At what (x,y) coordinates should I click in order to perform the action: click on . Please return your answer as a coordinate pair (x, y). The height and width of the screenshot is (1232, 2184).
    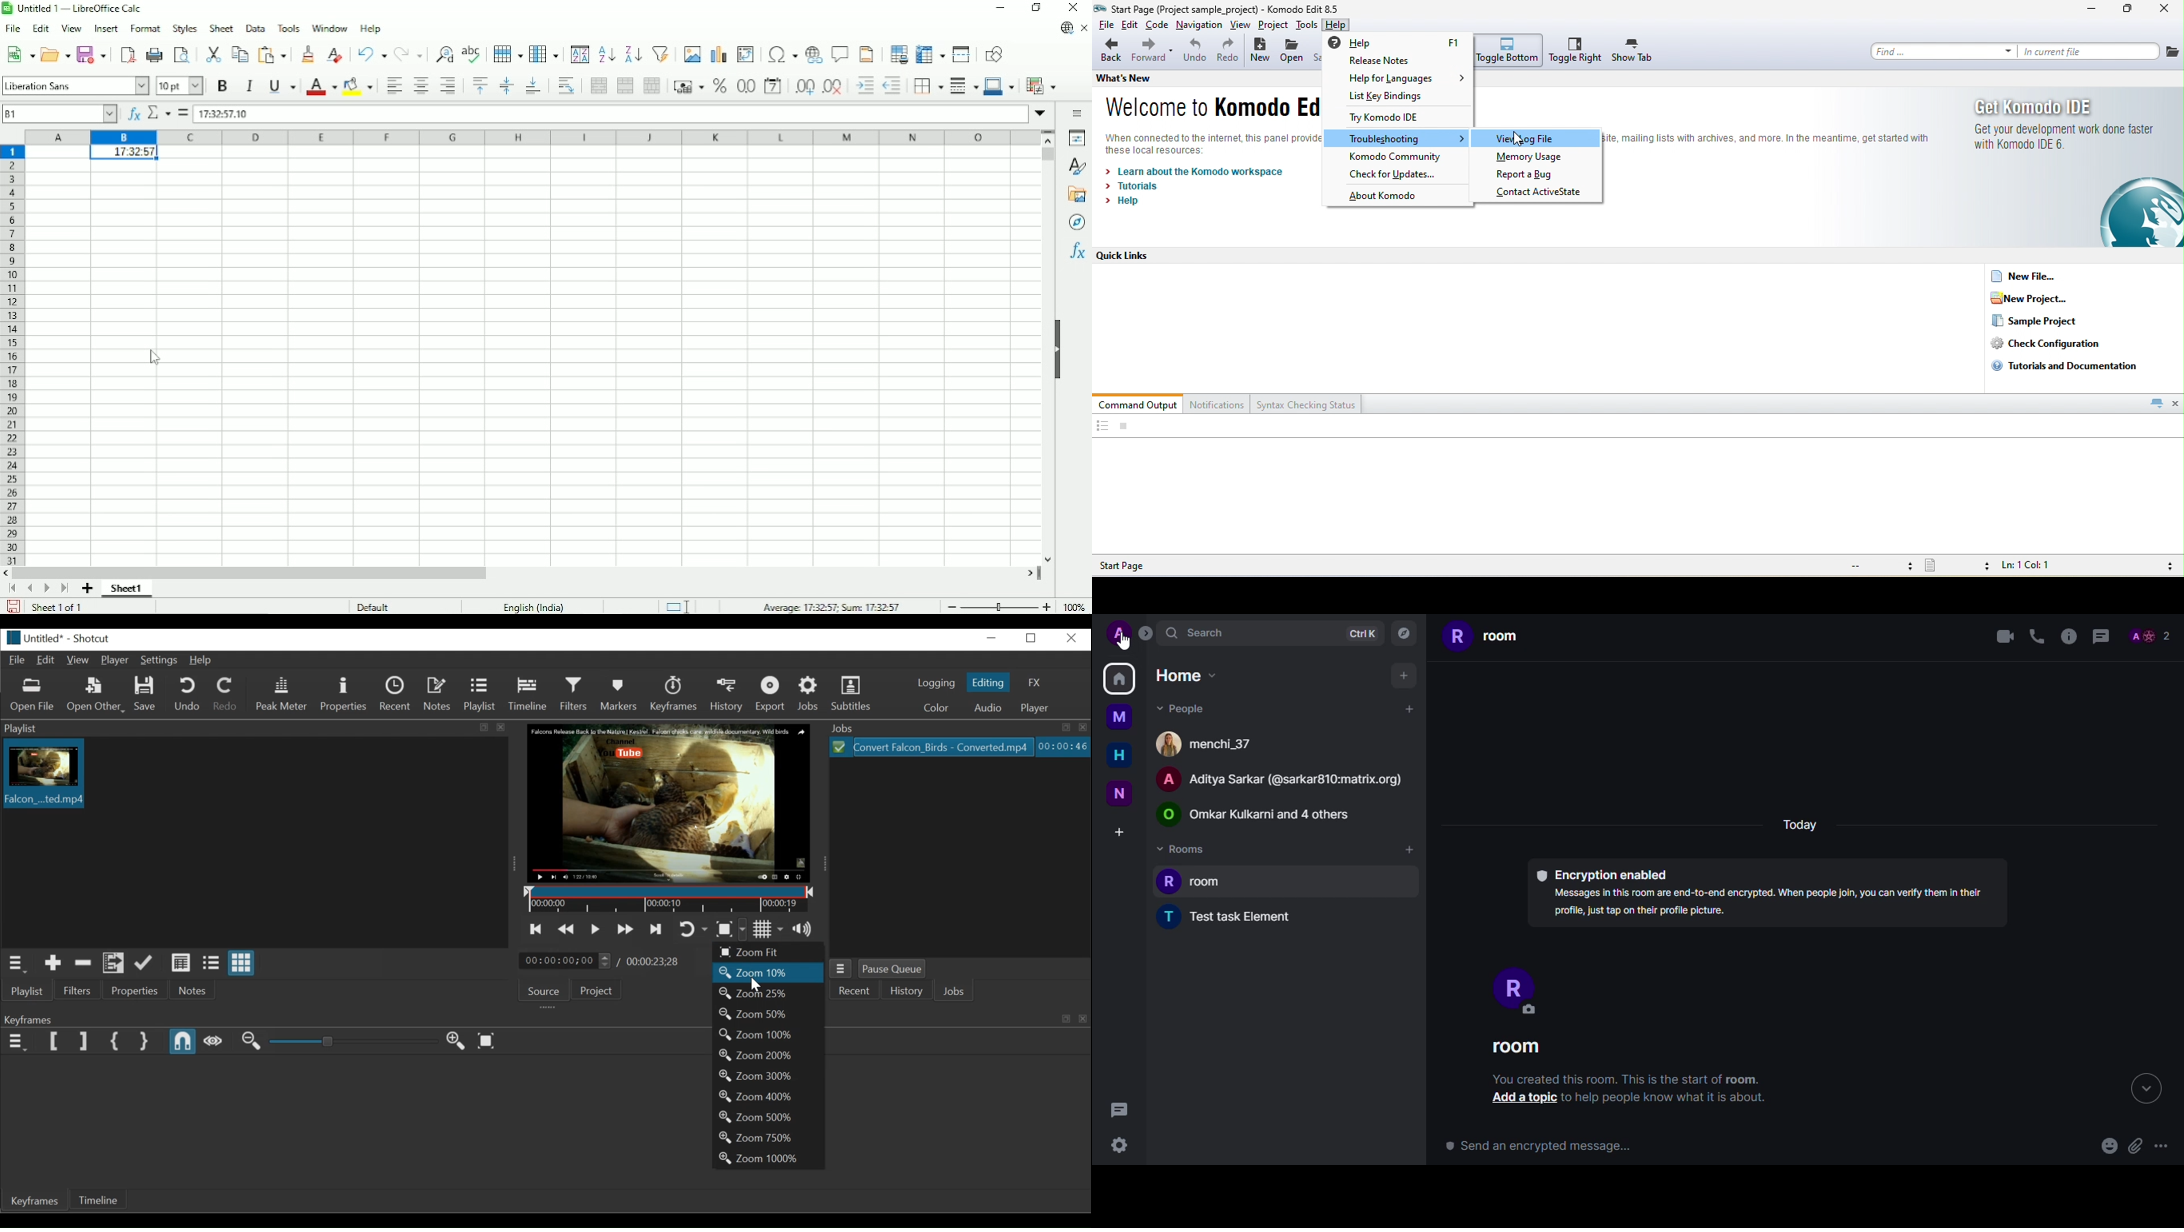
    Looking at the image, I should click on (1122, 642).